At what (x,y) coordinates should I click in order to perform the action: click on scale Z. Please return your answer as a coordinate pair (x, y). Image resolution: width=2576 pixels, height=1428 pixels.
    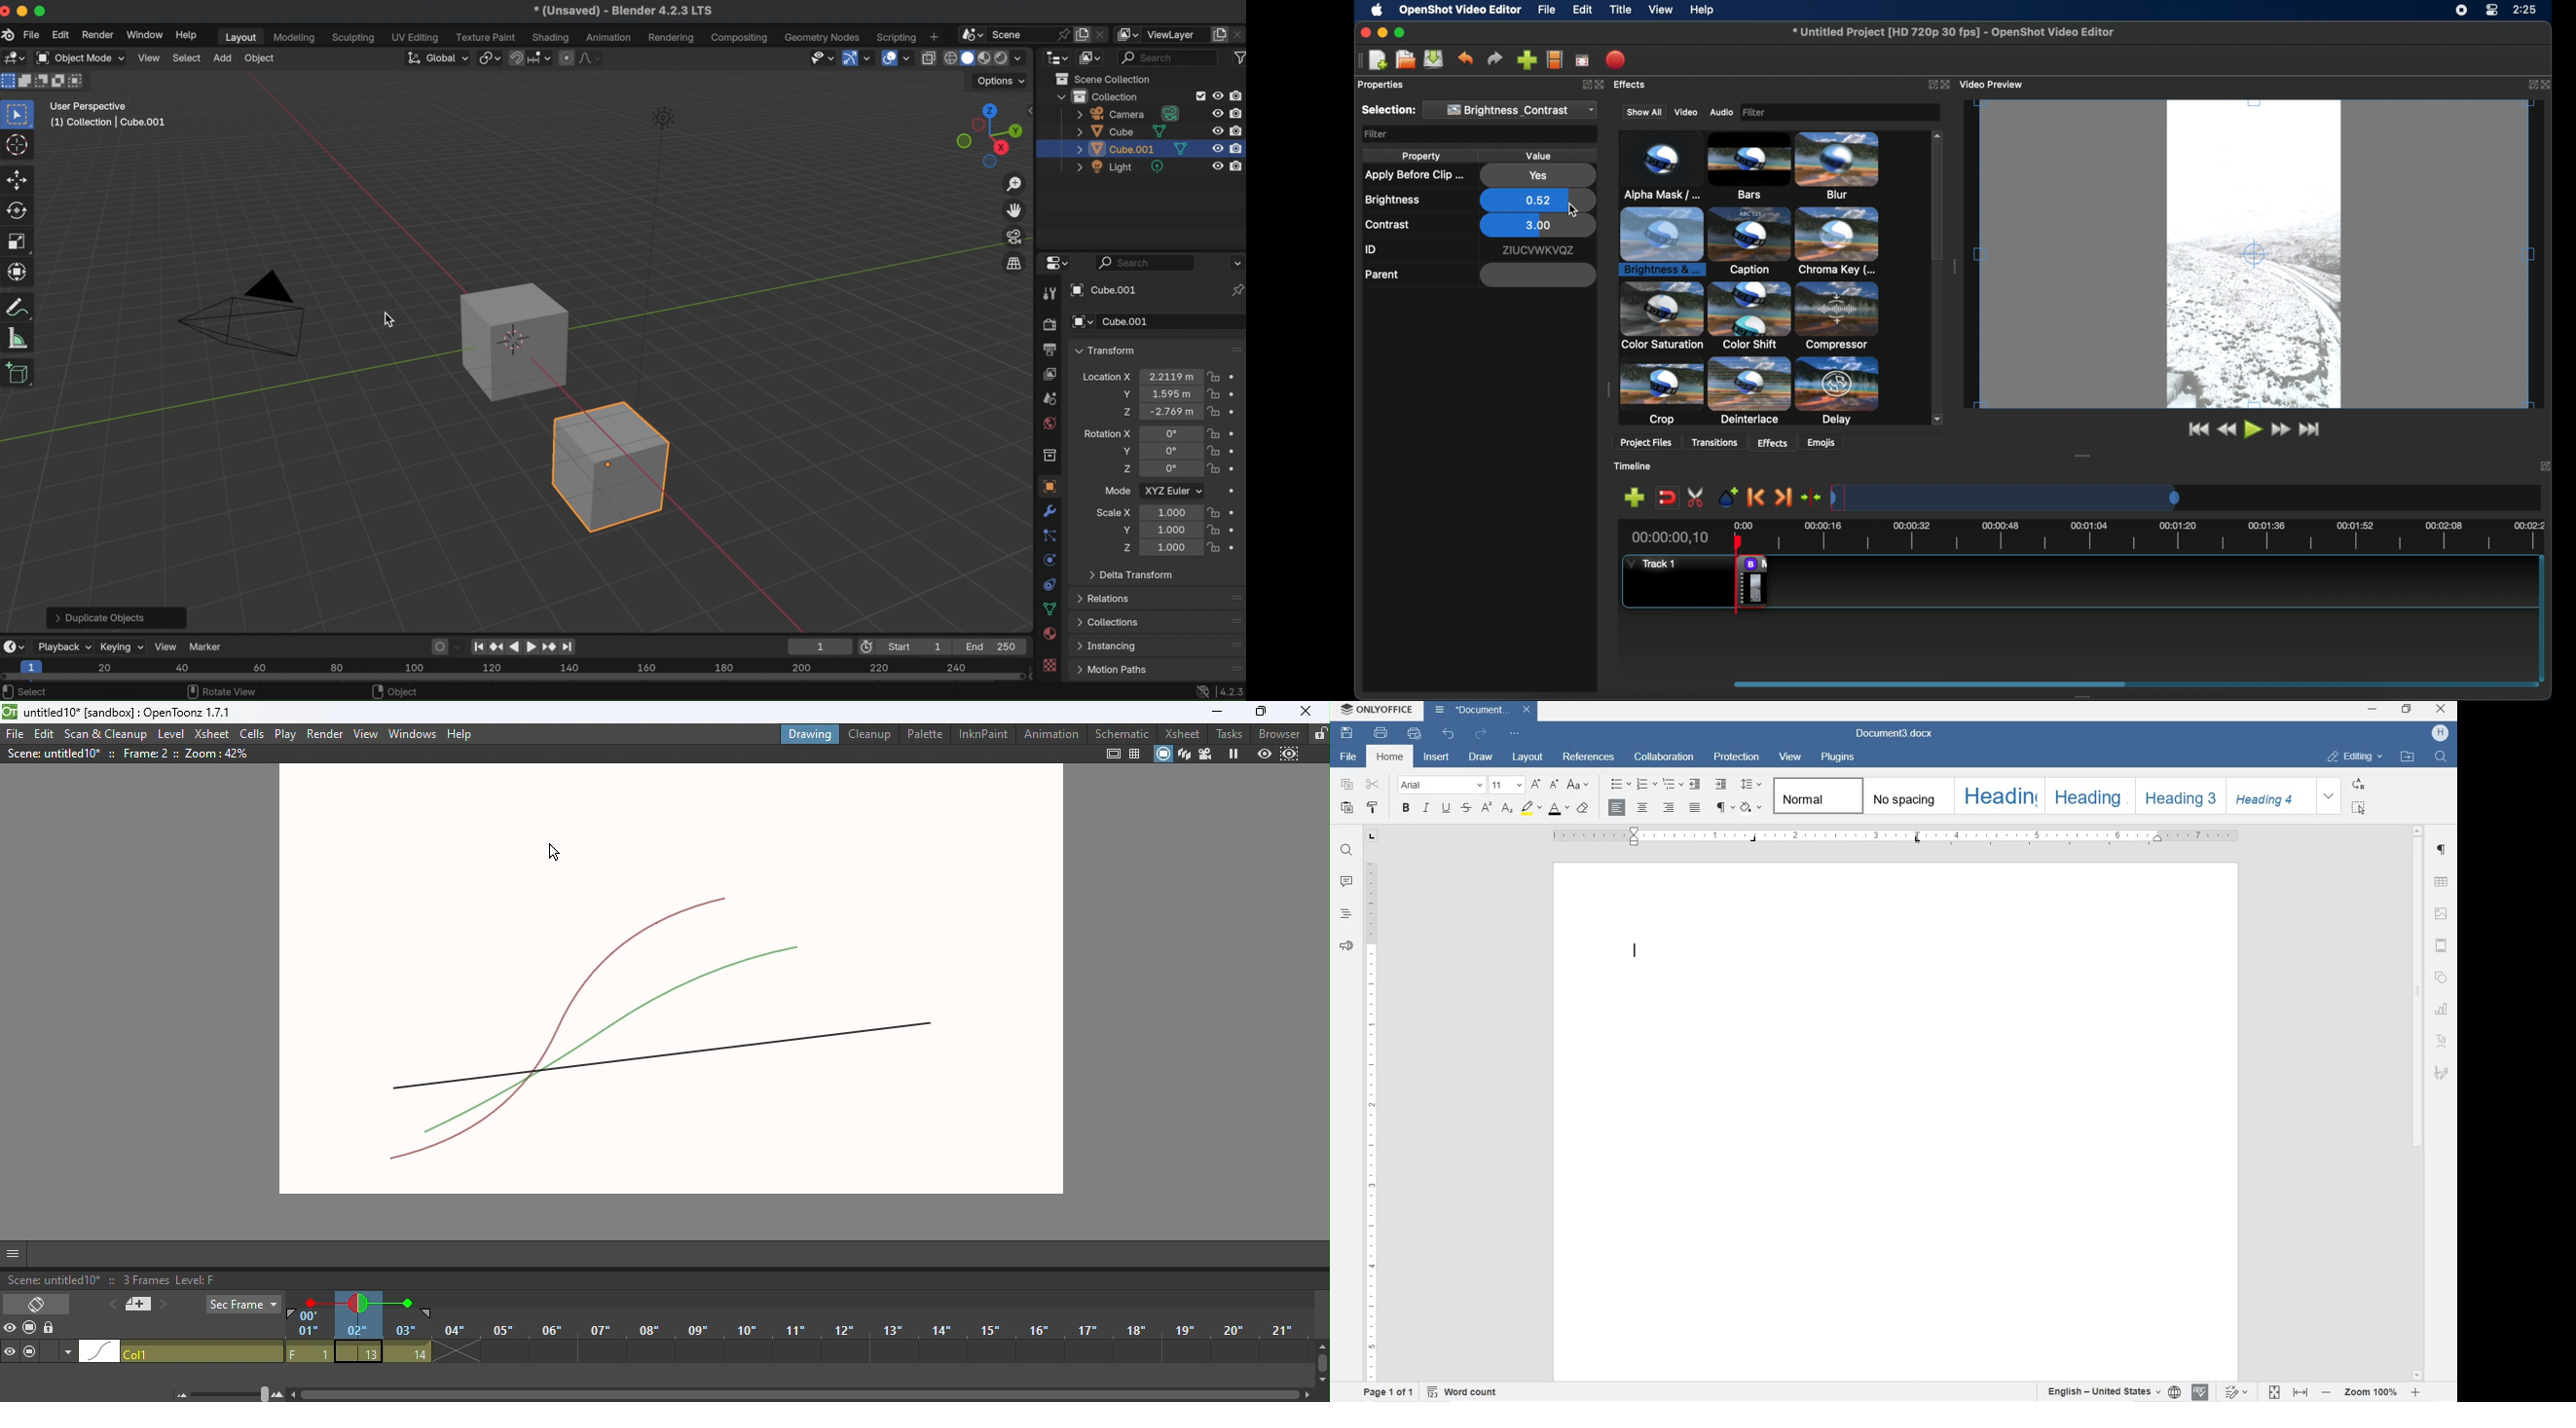
    Looking at the image, I should click on (1125, 547).